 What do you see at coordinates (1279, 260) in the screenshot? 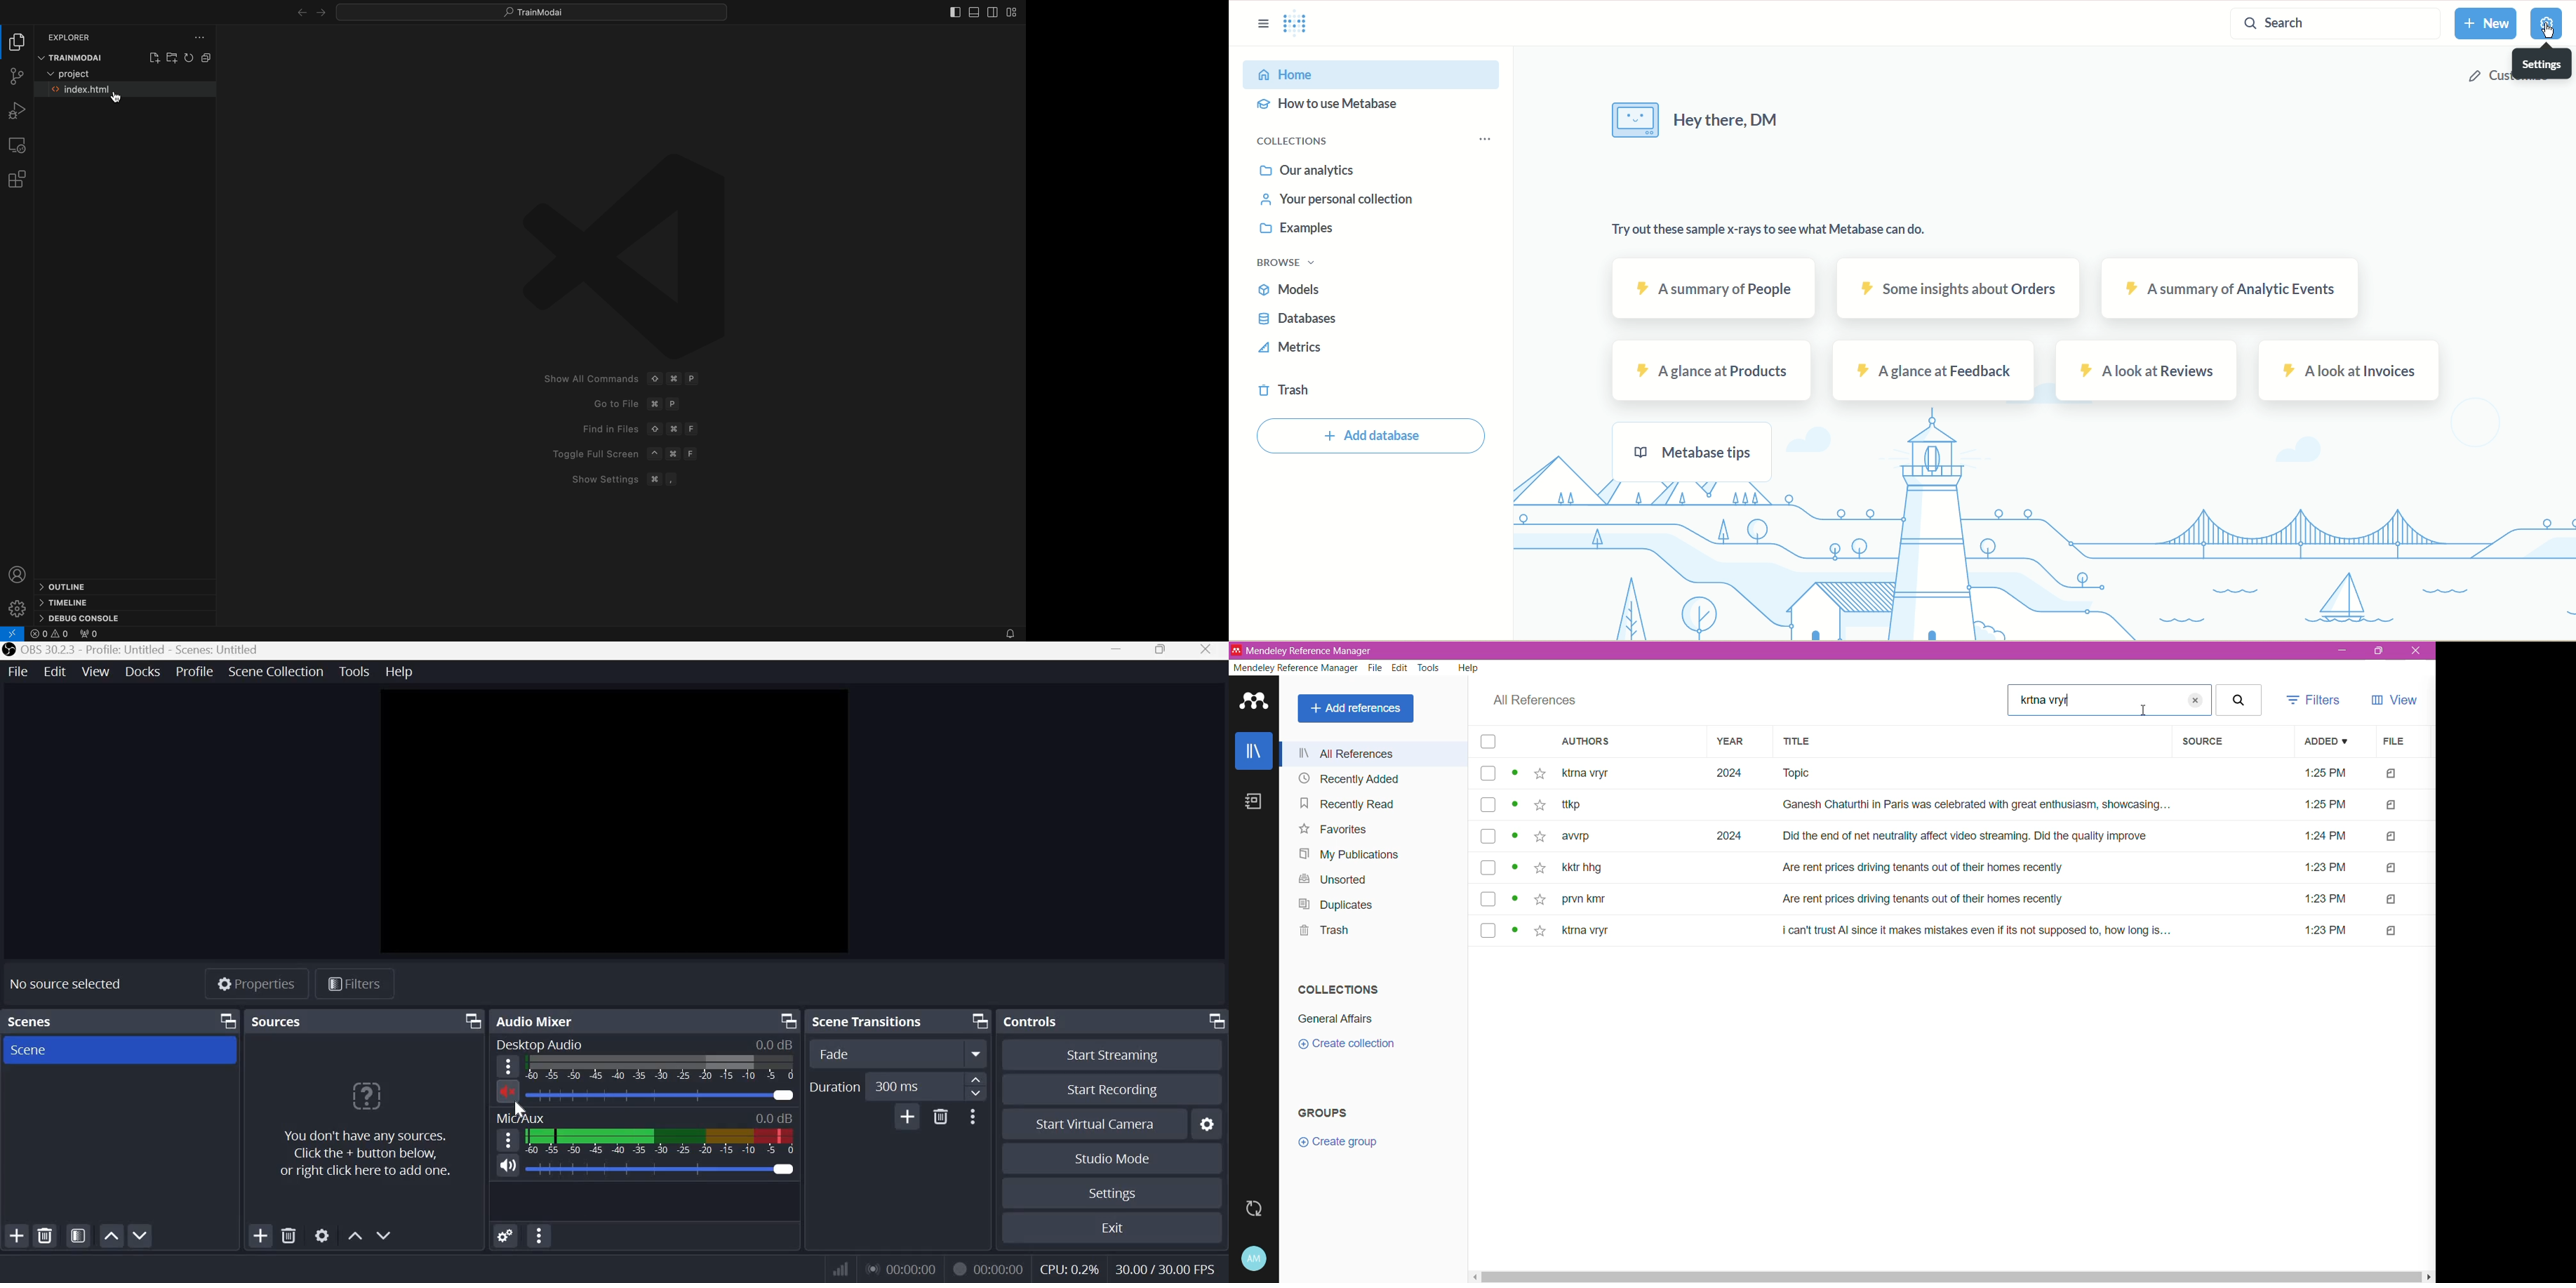
I see `Browse` at bounding box center [1279, 260].